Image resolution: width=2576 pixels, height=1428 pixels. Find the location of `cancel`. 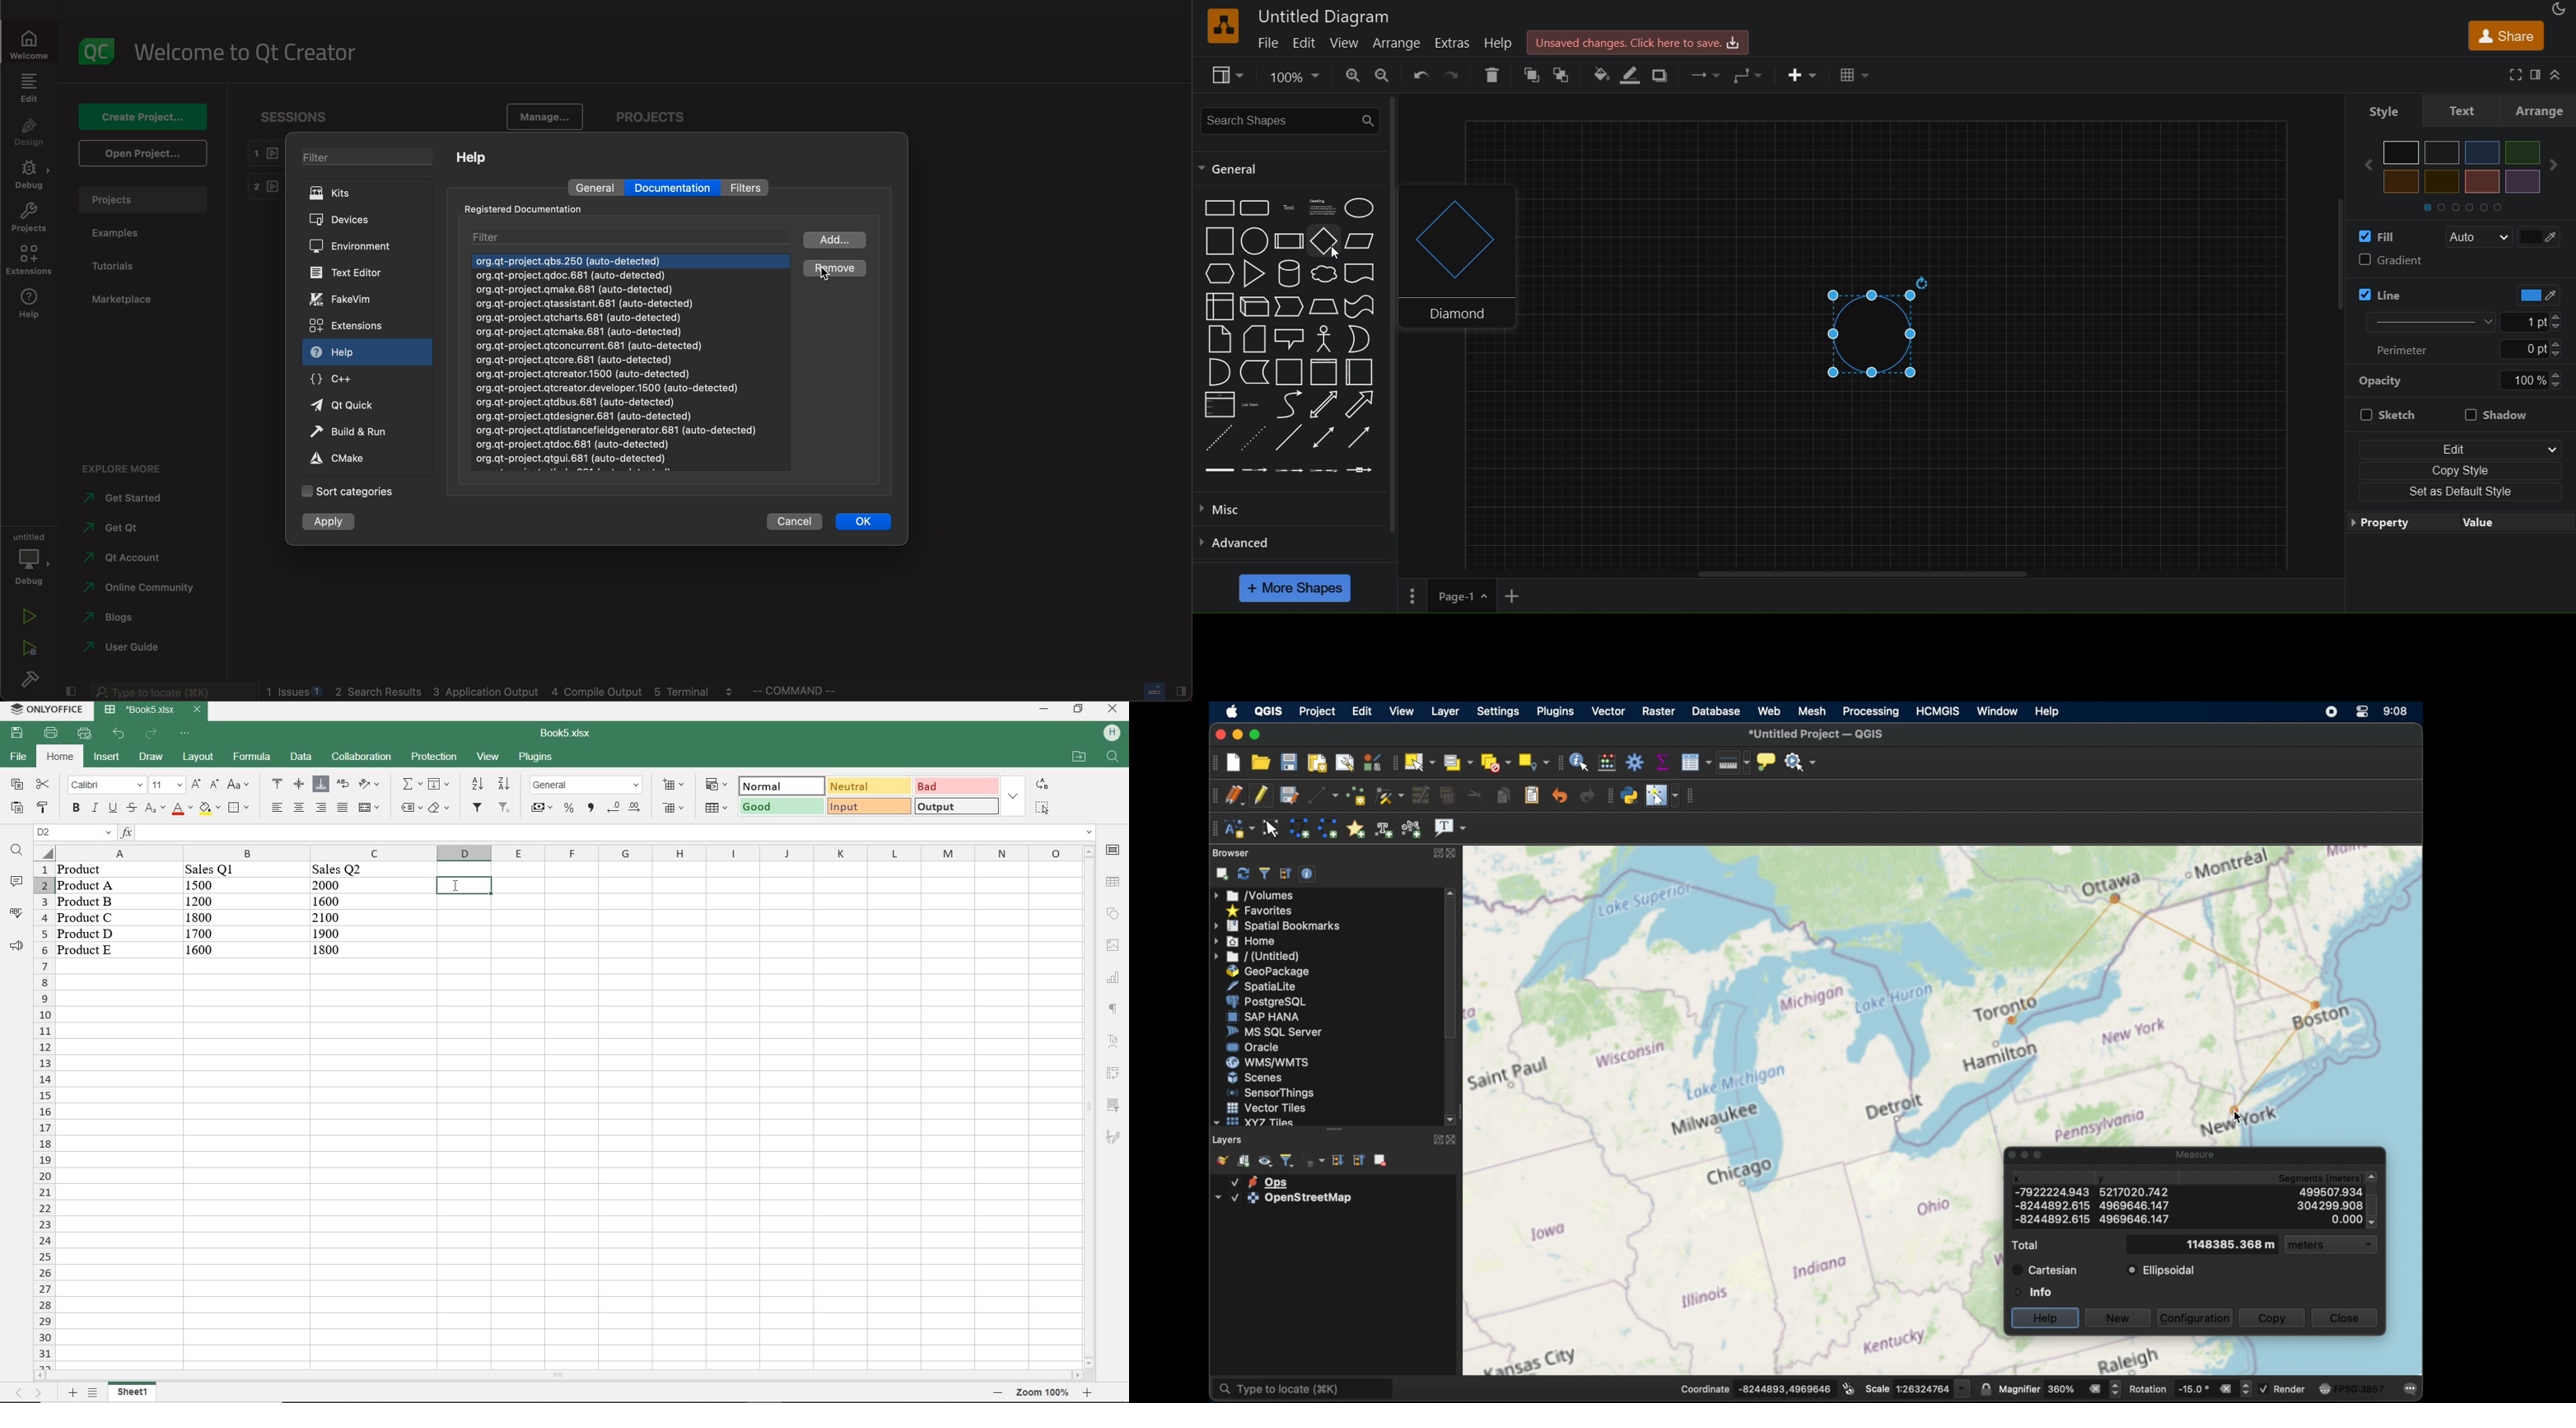

cancel is located at coordinates (783, 521).